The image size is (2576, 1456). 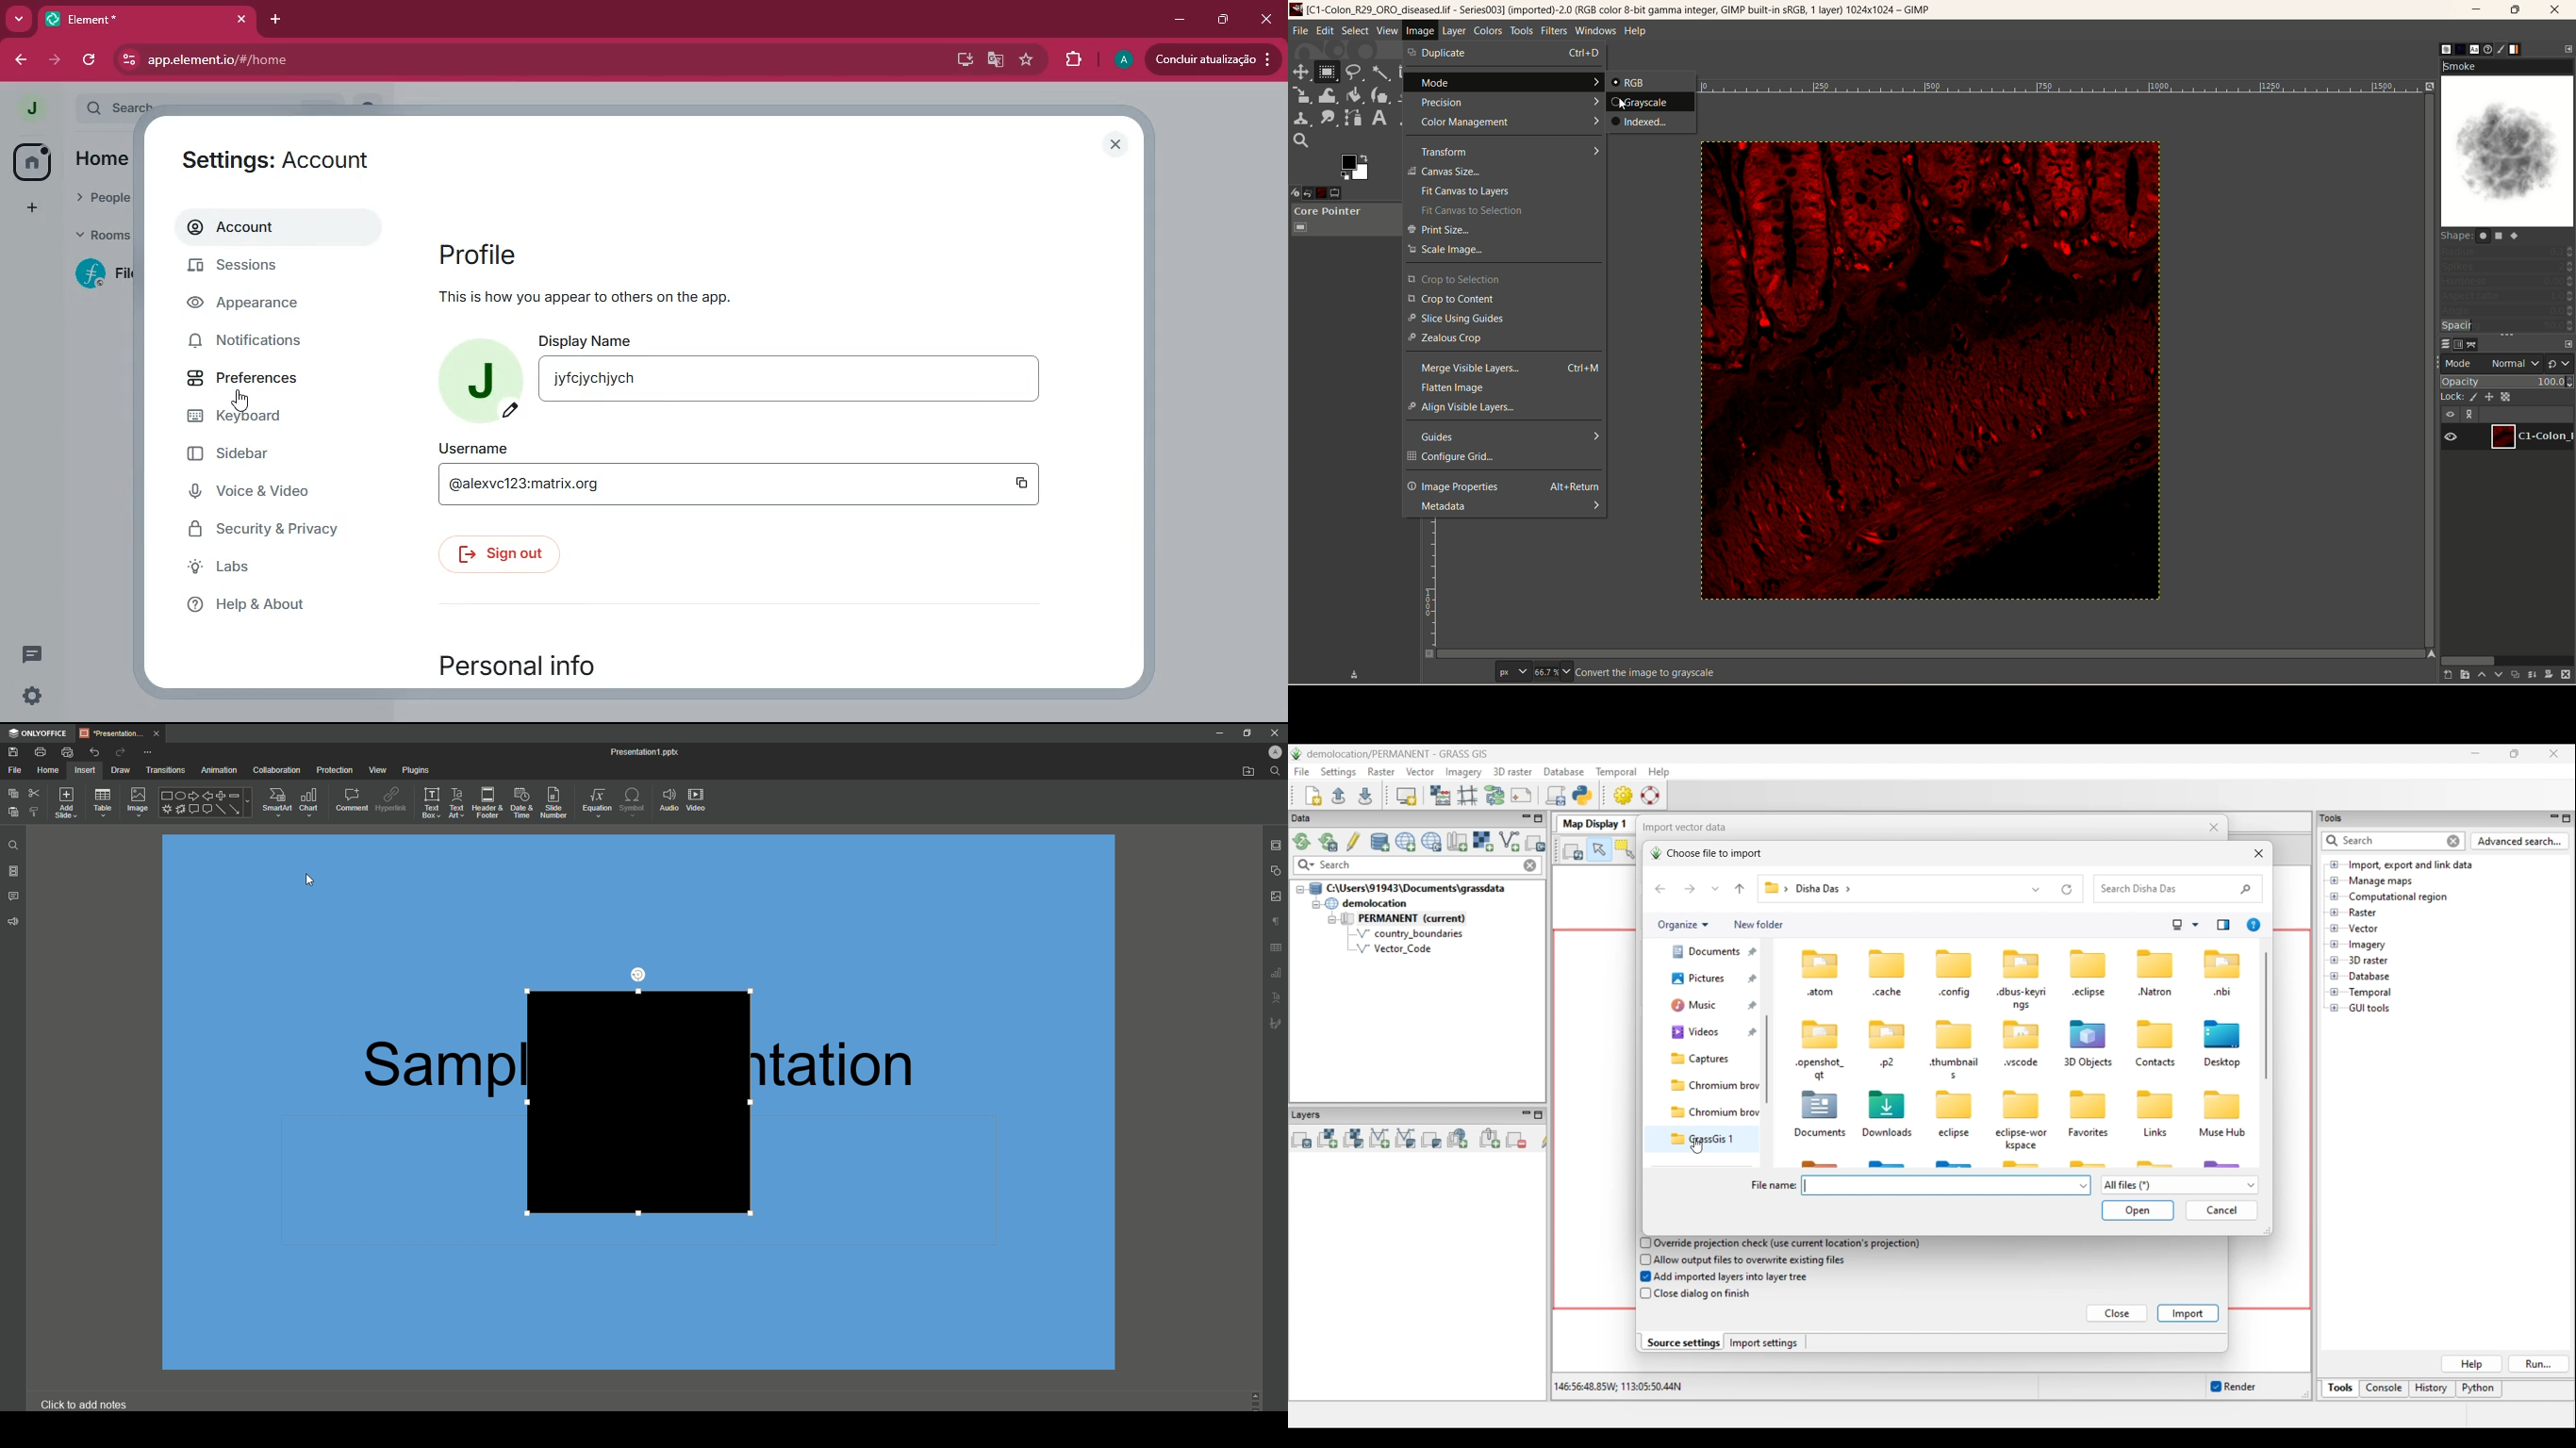 I want to click on shape, so click(x=2483, y=235).